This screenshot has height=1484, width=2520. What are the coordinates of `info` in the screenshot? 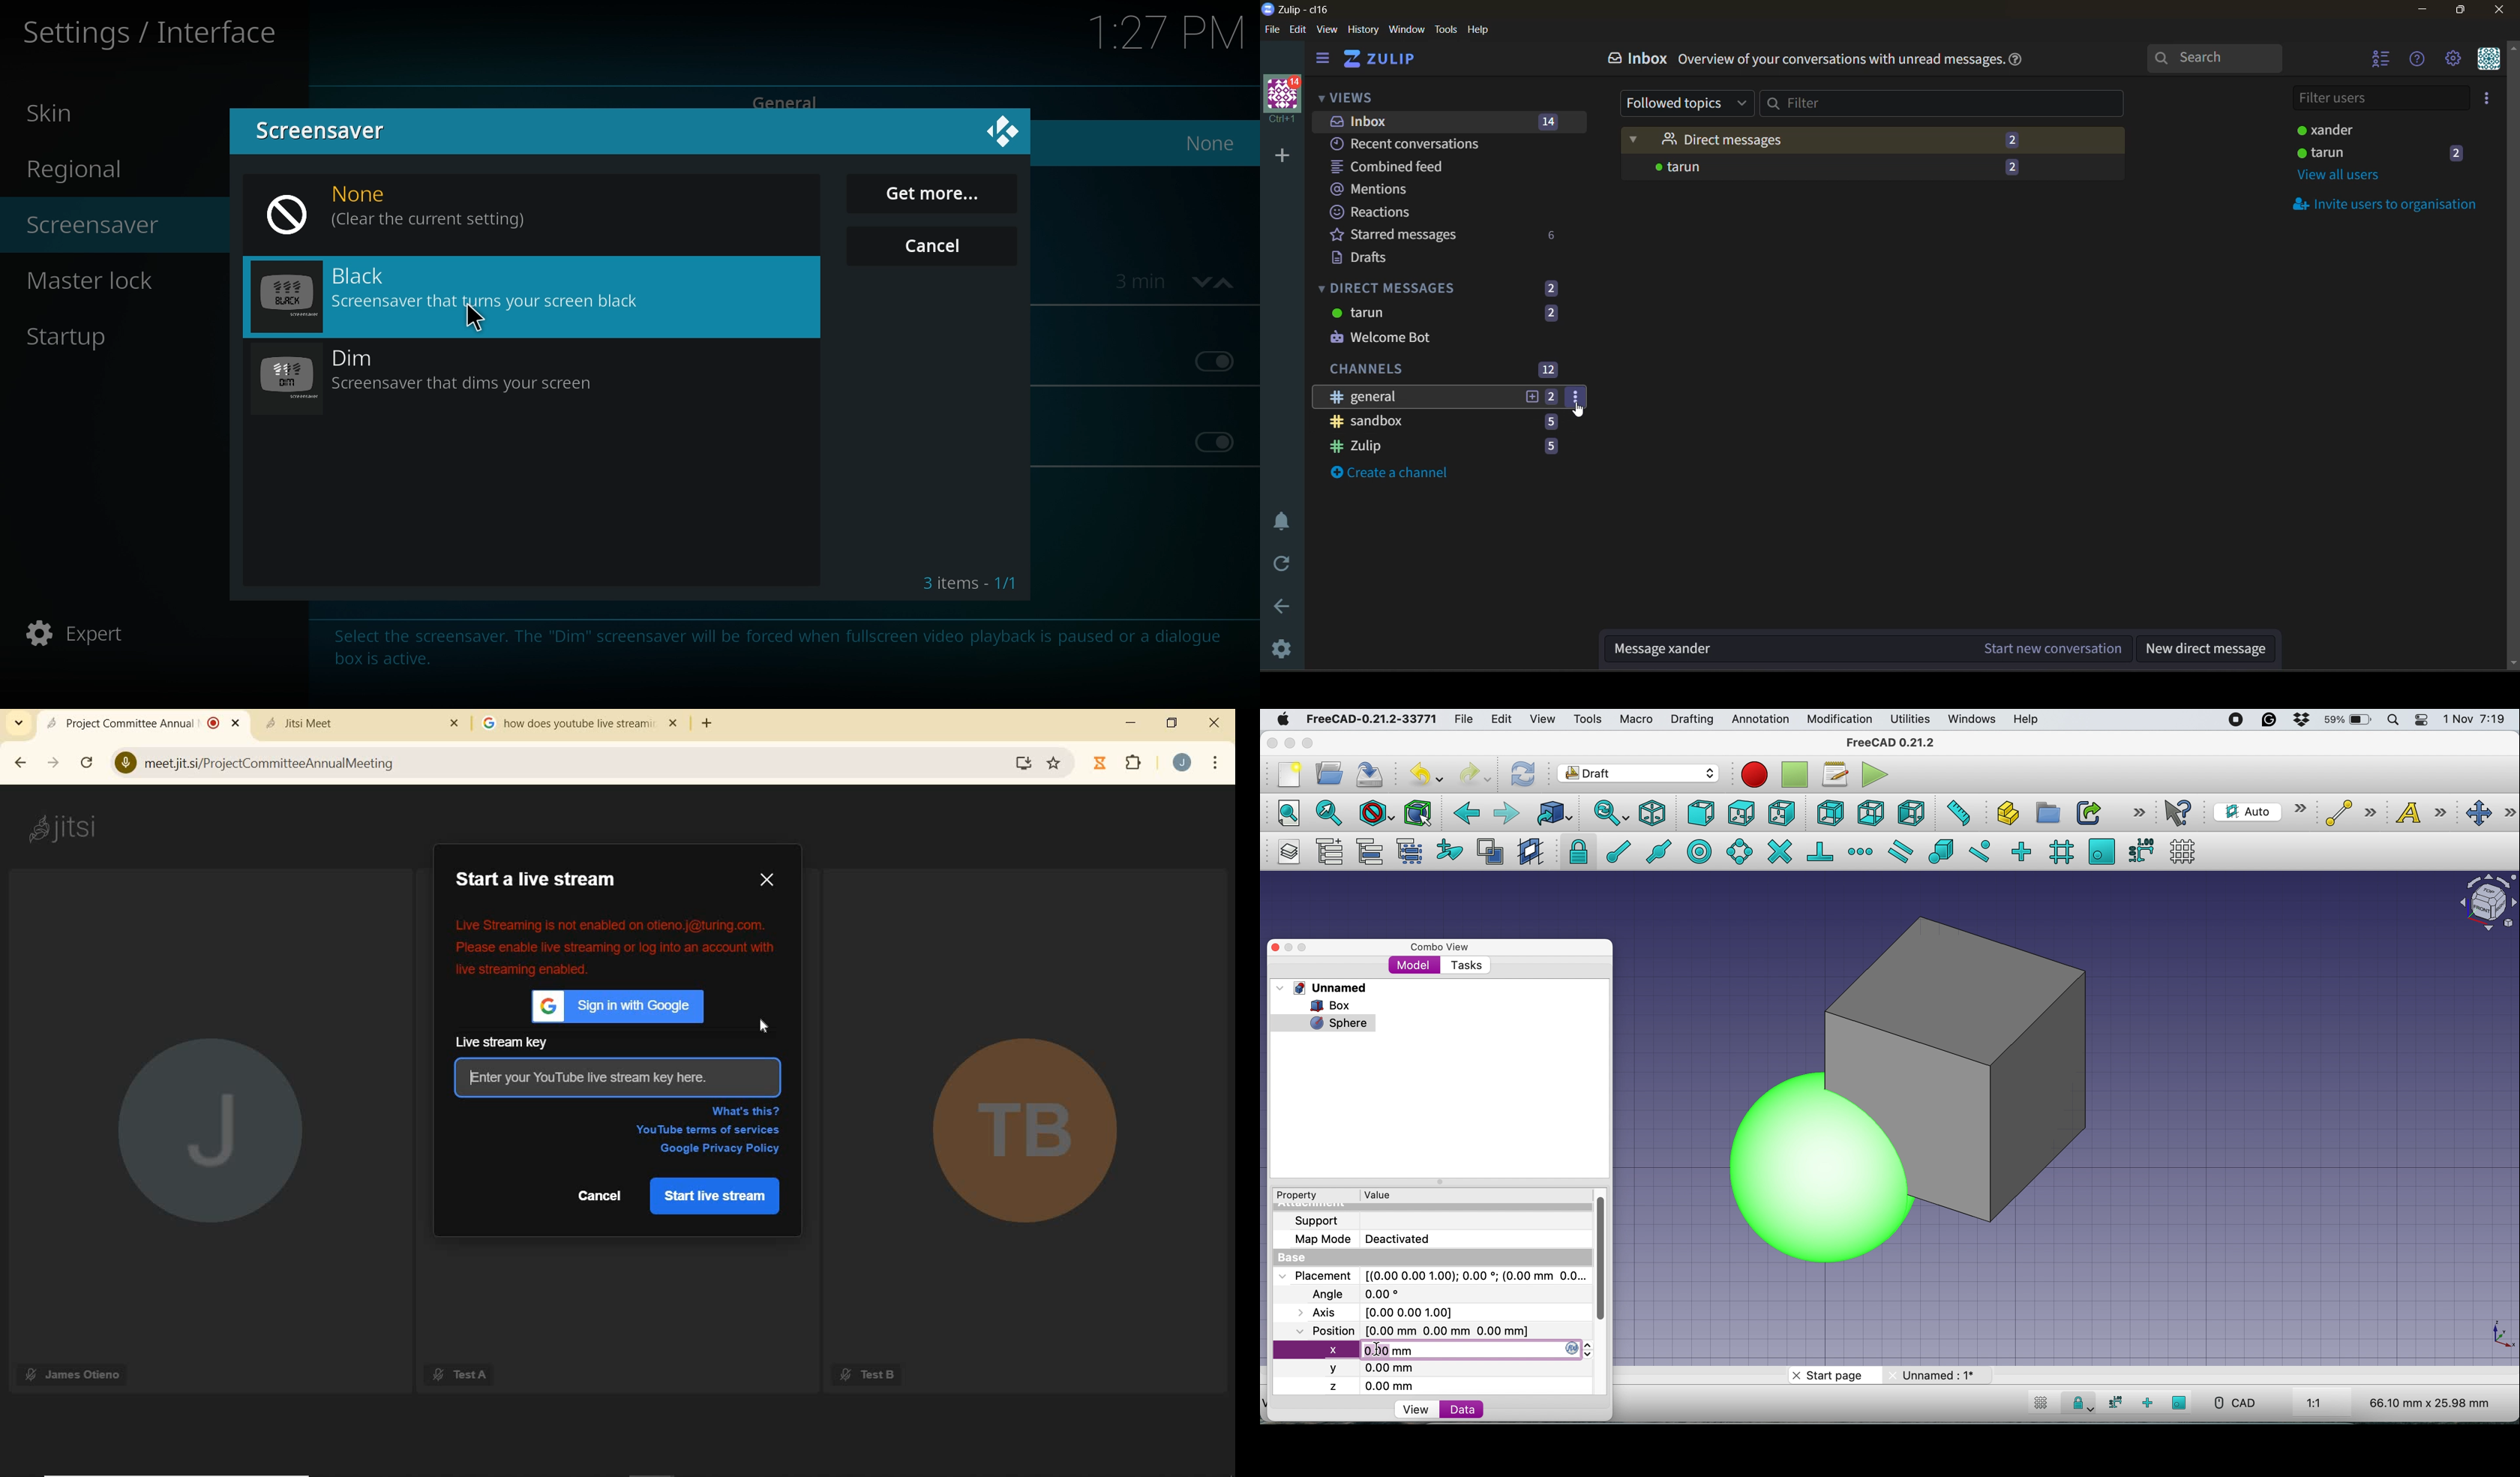 It's located at (771, 648).